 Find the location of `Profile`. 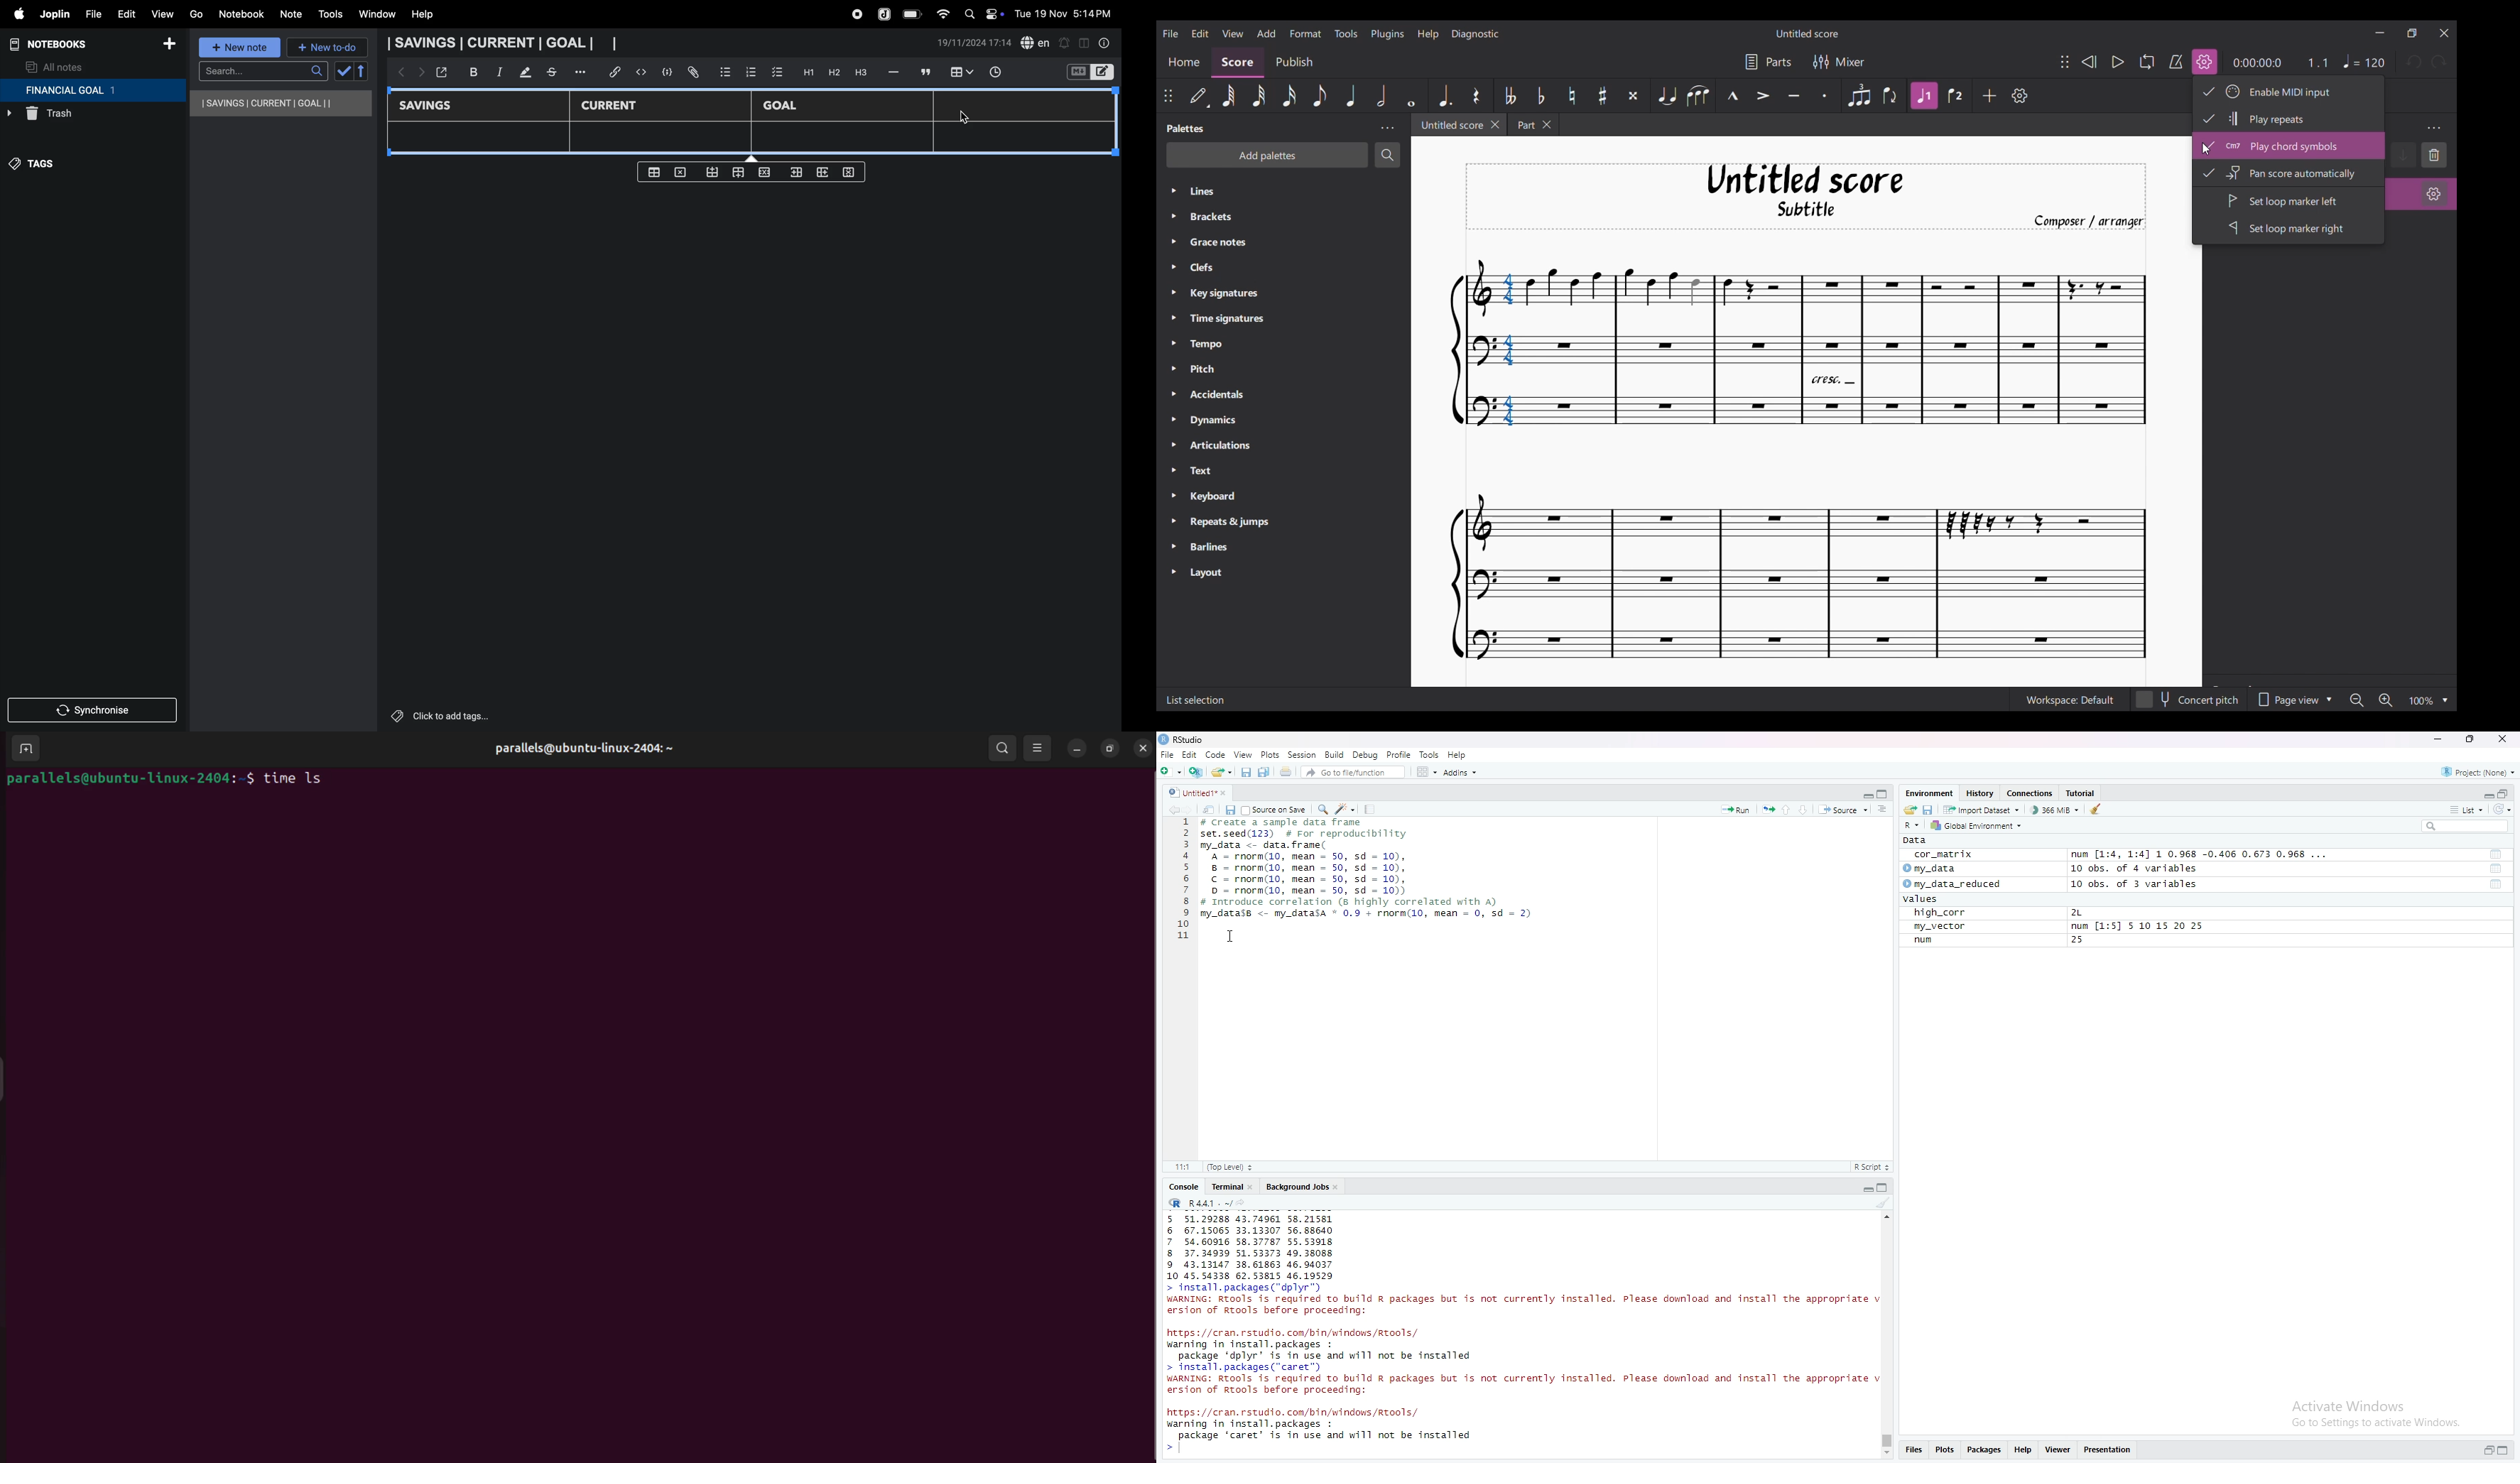

Profile is located at coordinates (1399, 754).